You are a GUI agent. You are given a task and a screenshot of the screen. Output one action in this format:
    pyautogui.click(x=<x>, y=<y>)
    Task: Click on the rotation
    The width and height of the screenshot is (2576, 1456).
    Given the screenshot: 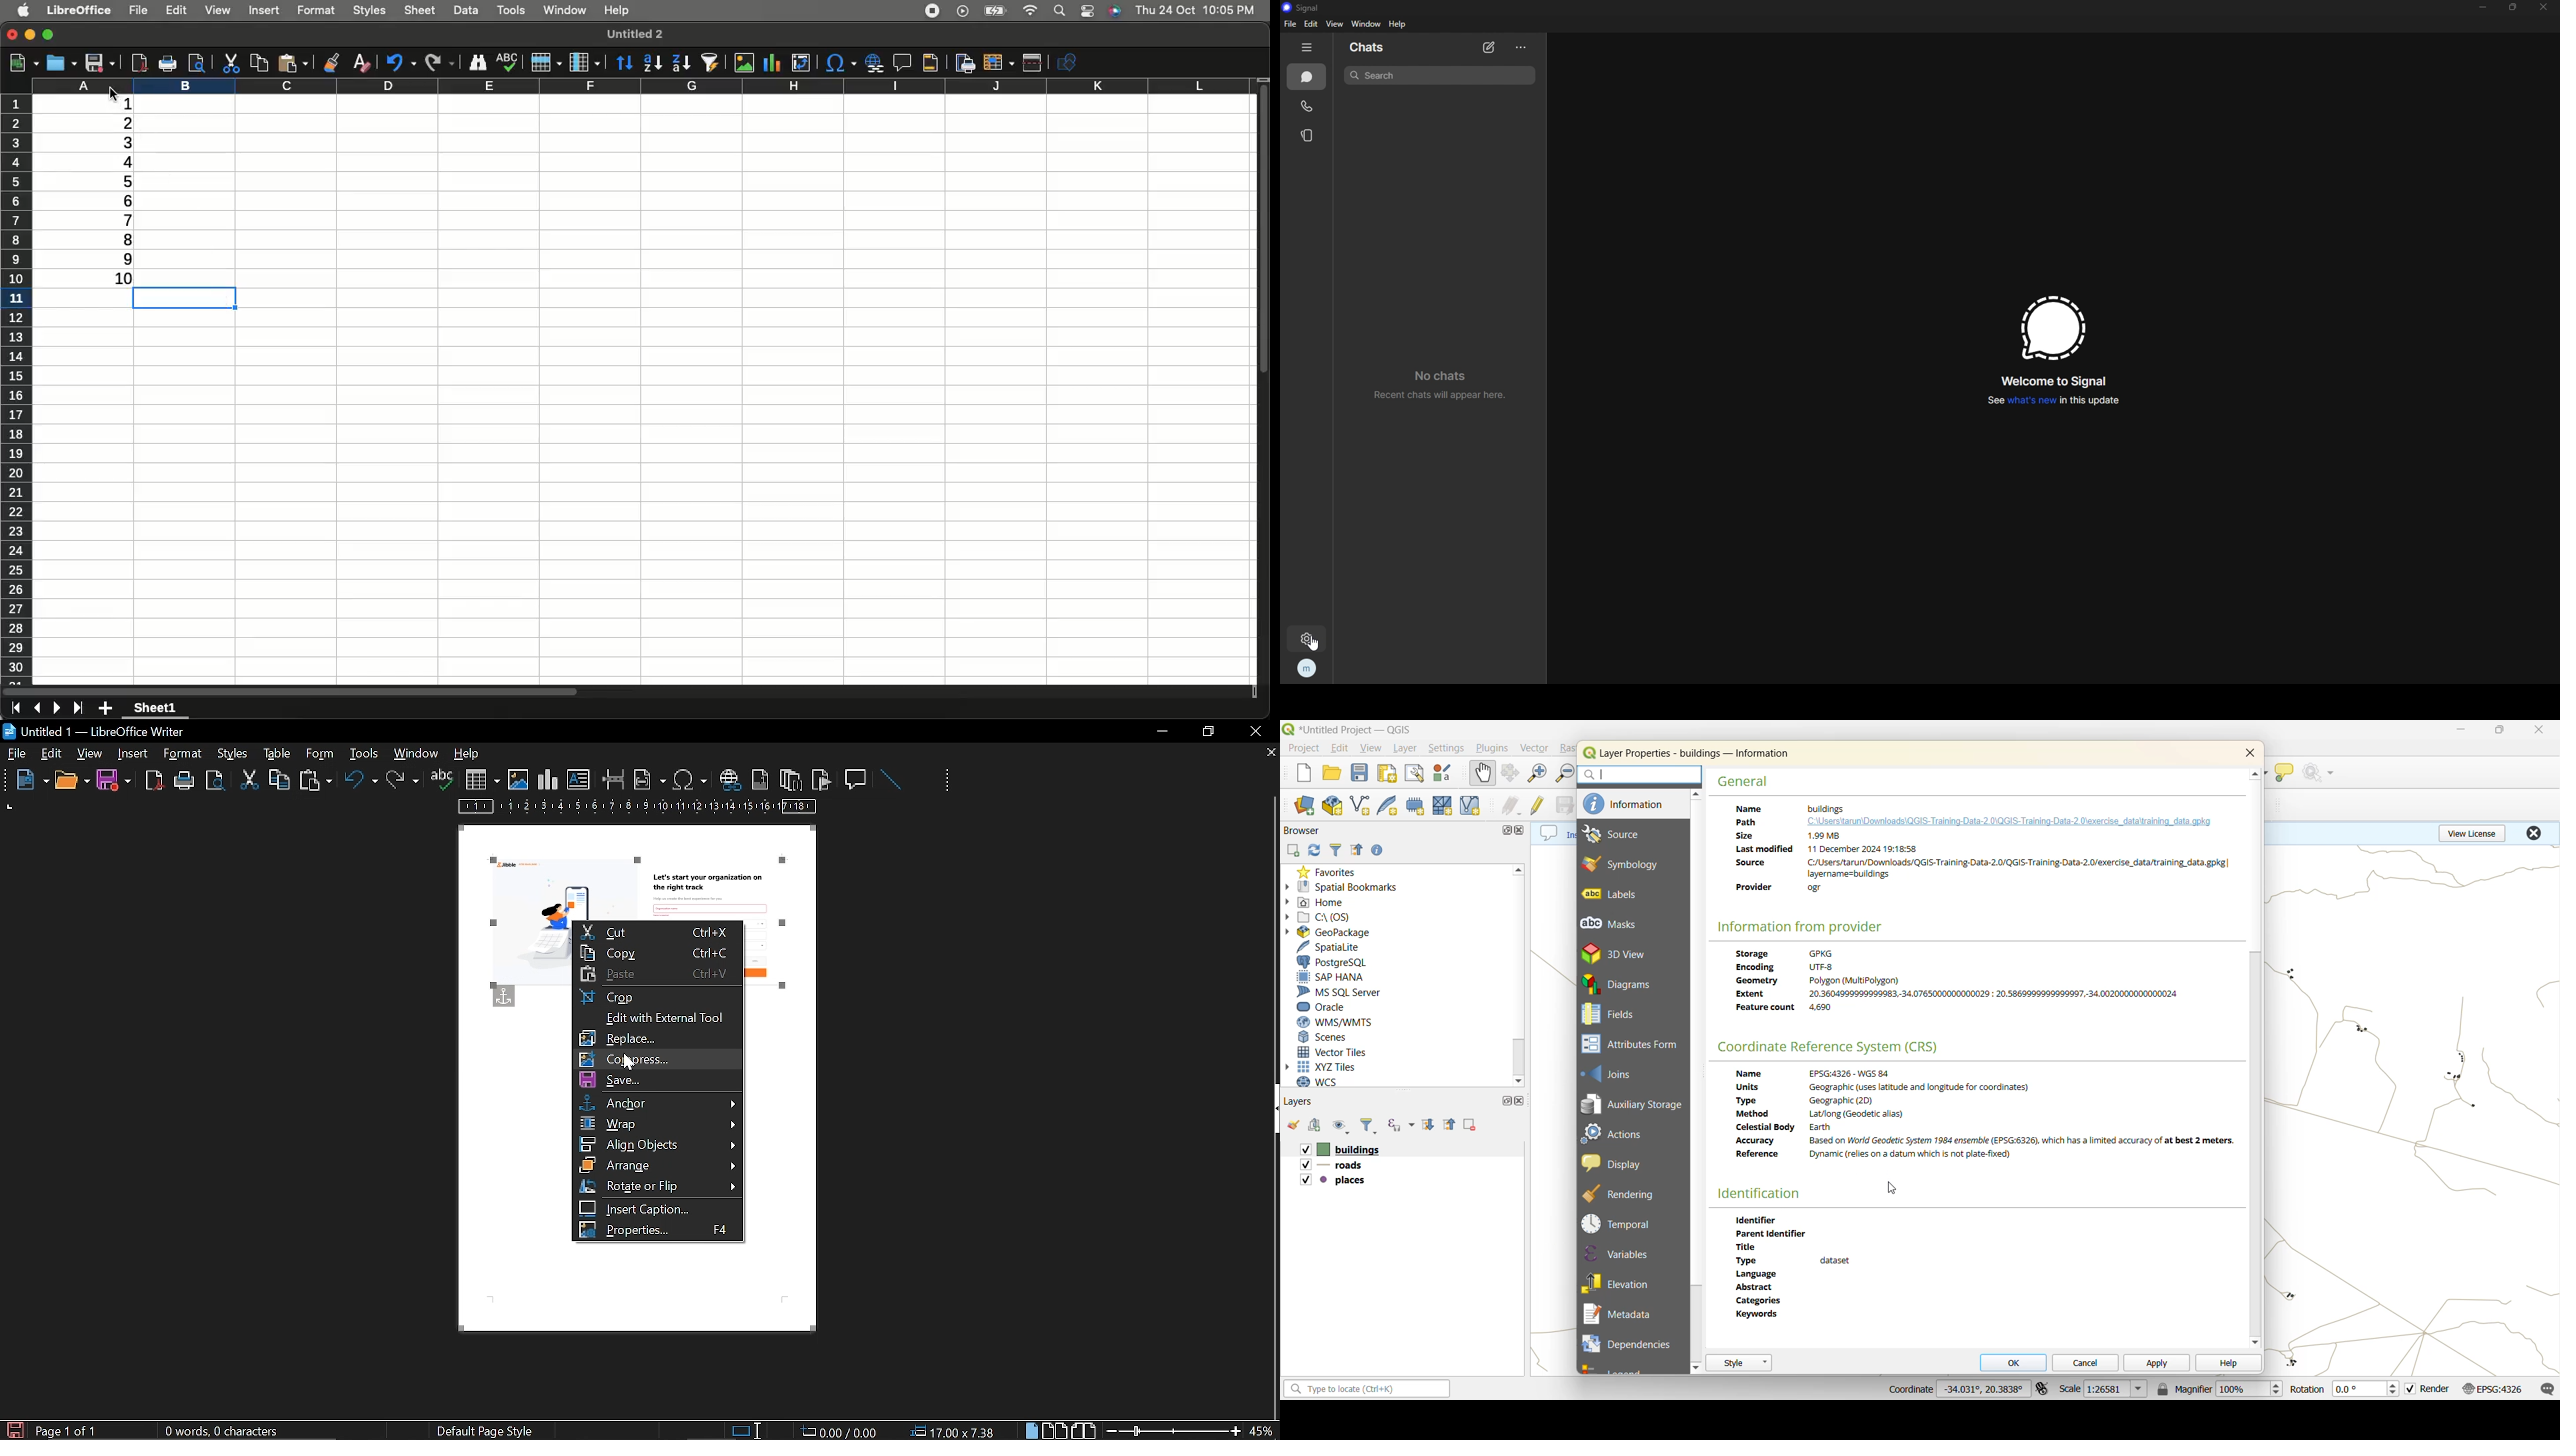 What is the action you would take?
    pyautogui.click(x=2343, y=1389)
    